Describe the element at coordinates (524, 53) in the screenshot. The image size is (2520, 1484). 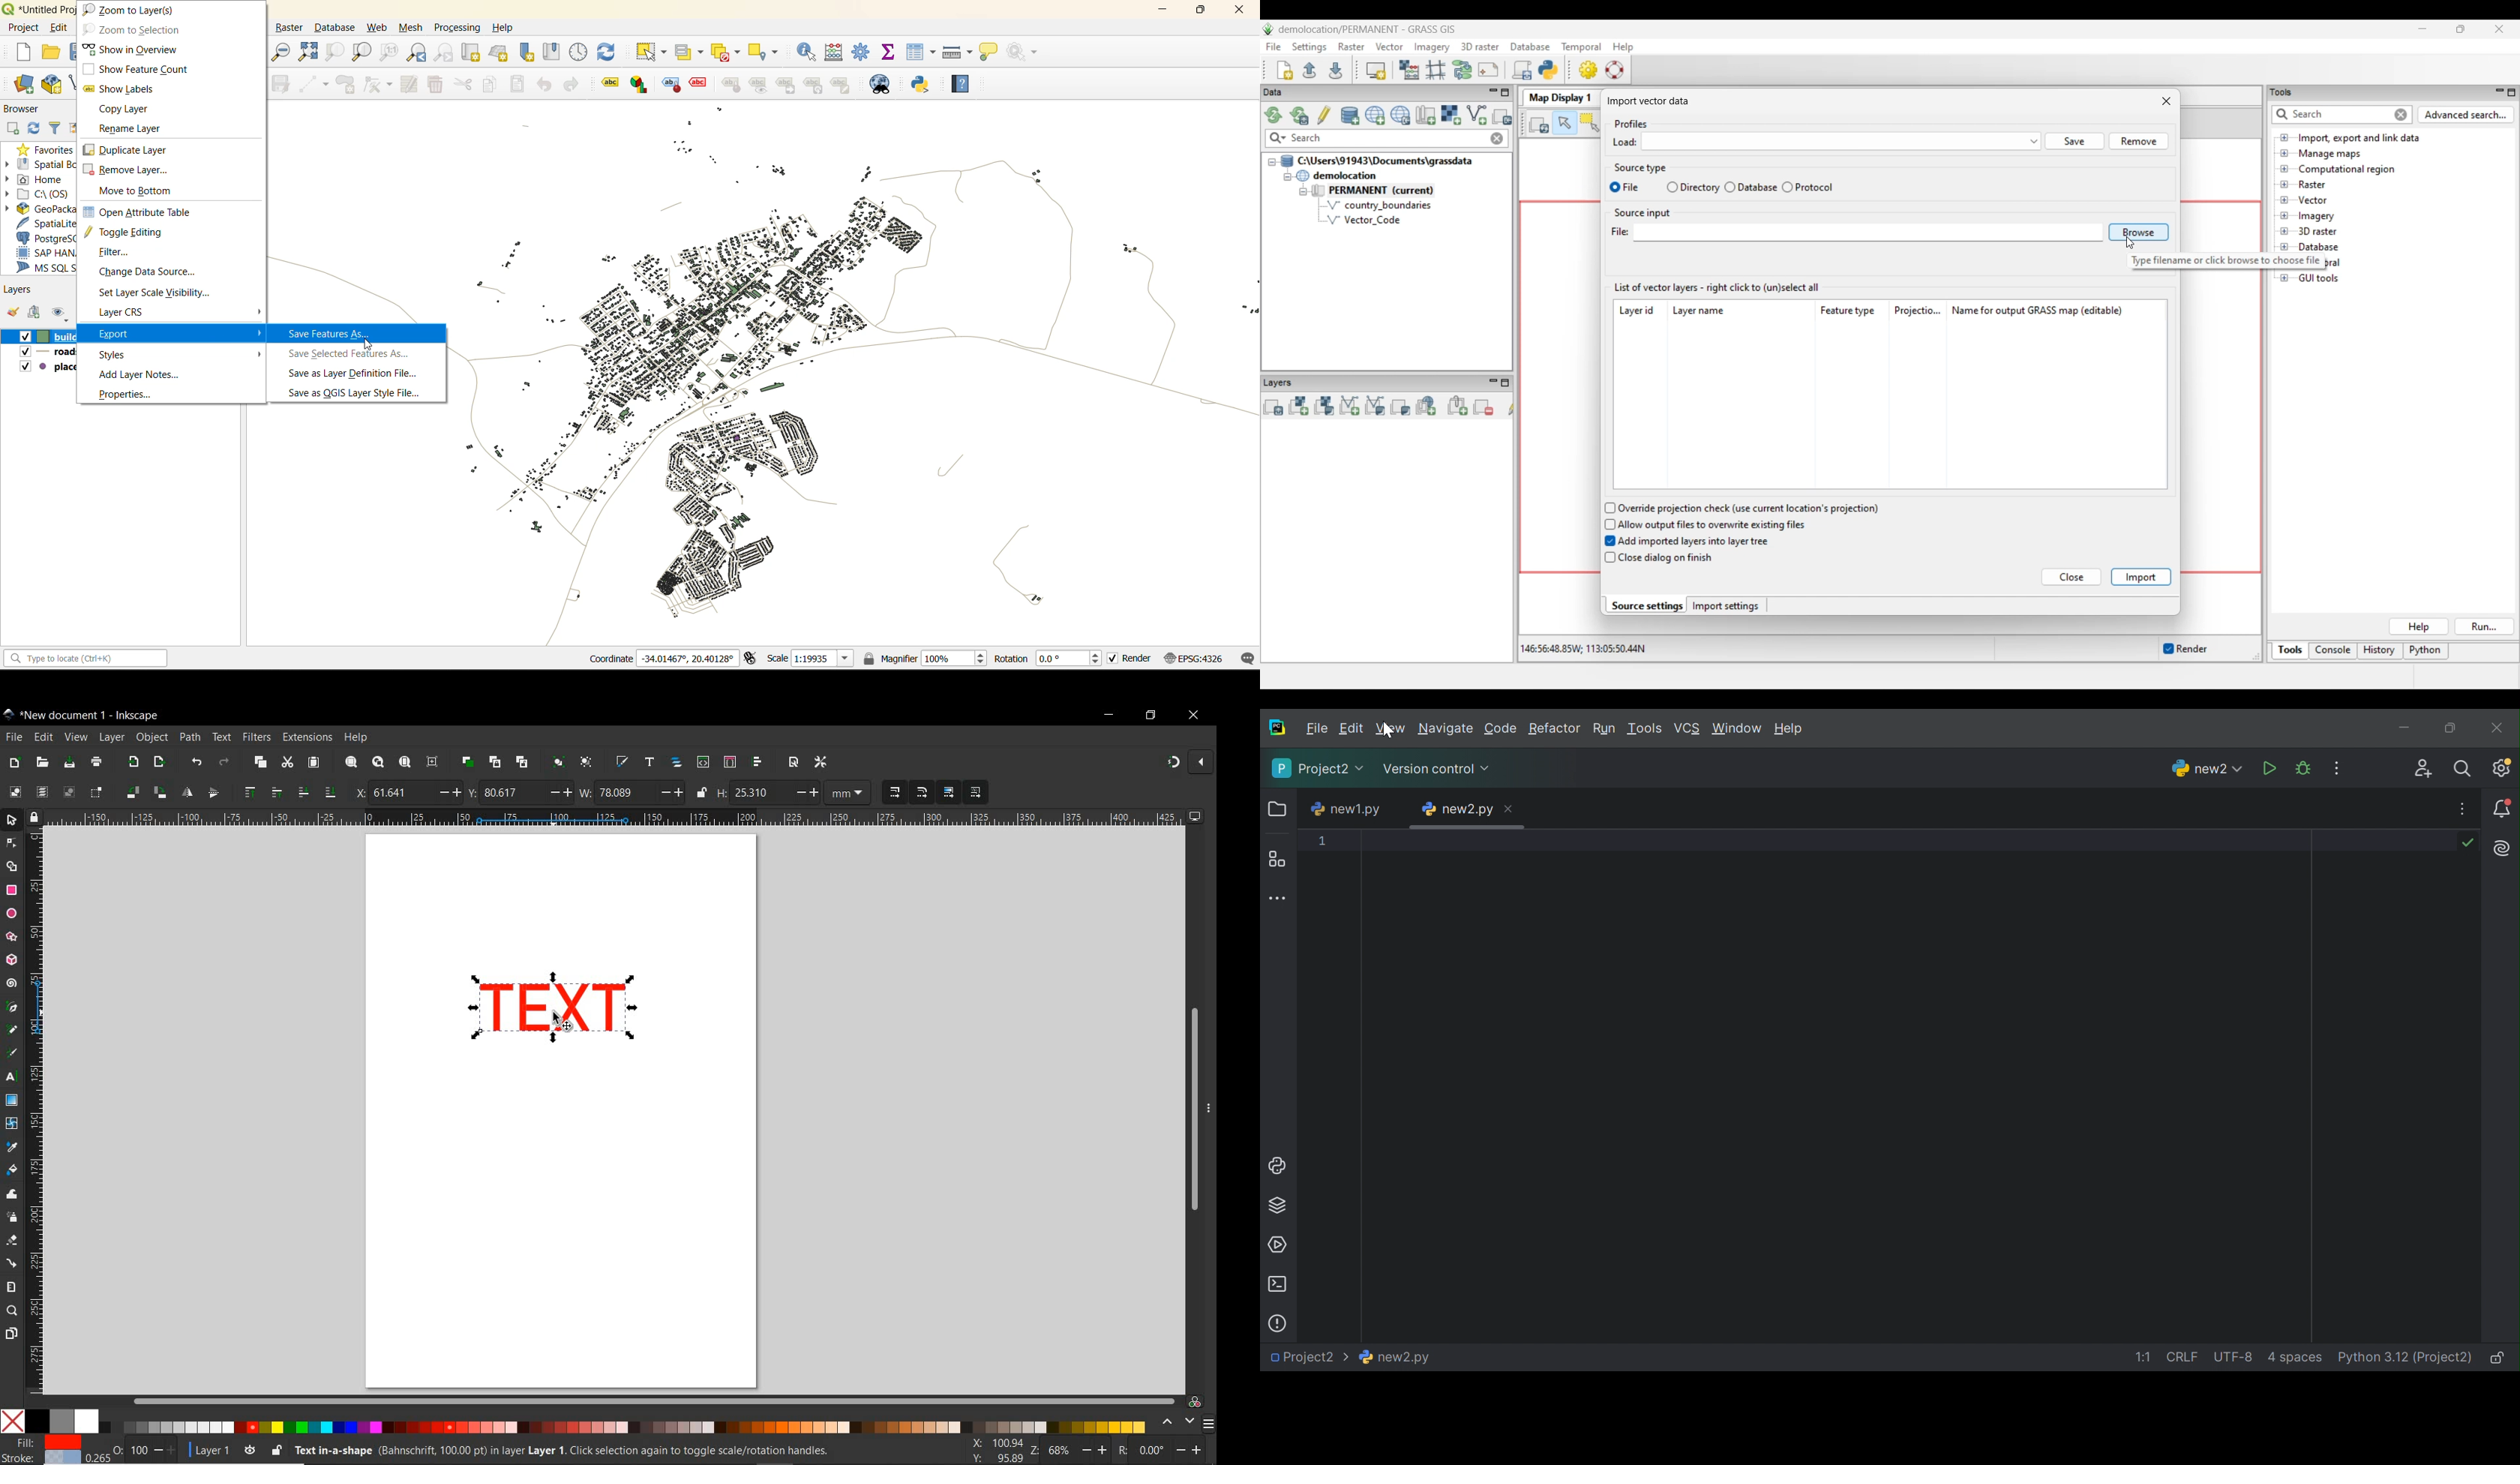
I see `new spatial bookmarks` at that location.